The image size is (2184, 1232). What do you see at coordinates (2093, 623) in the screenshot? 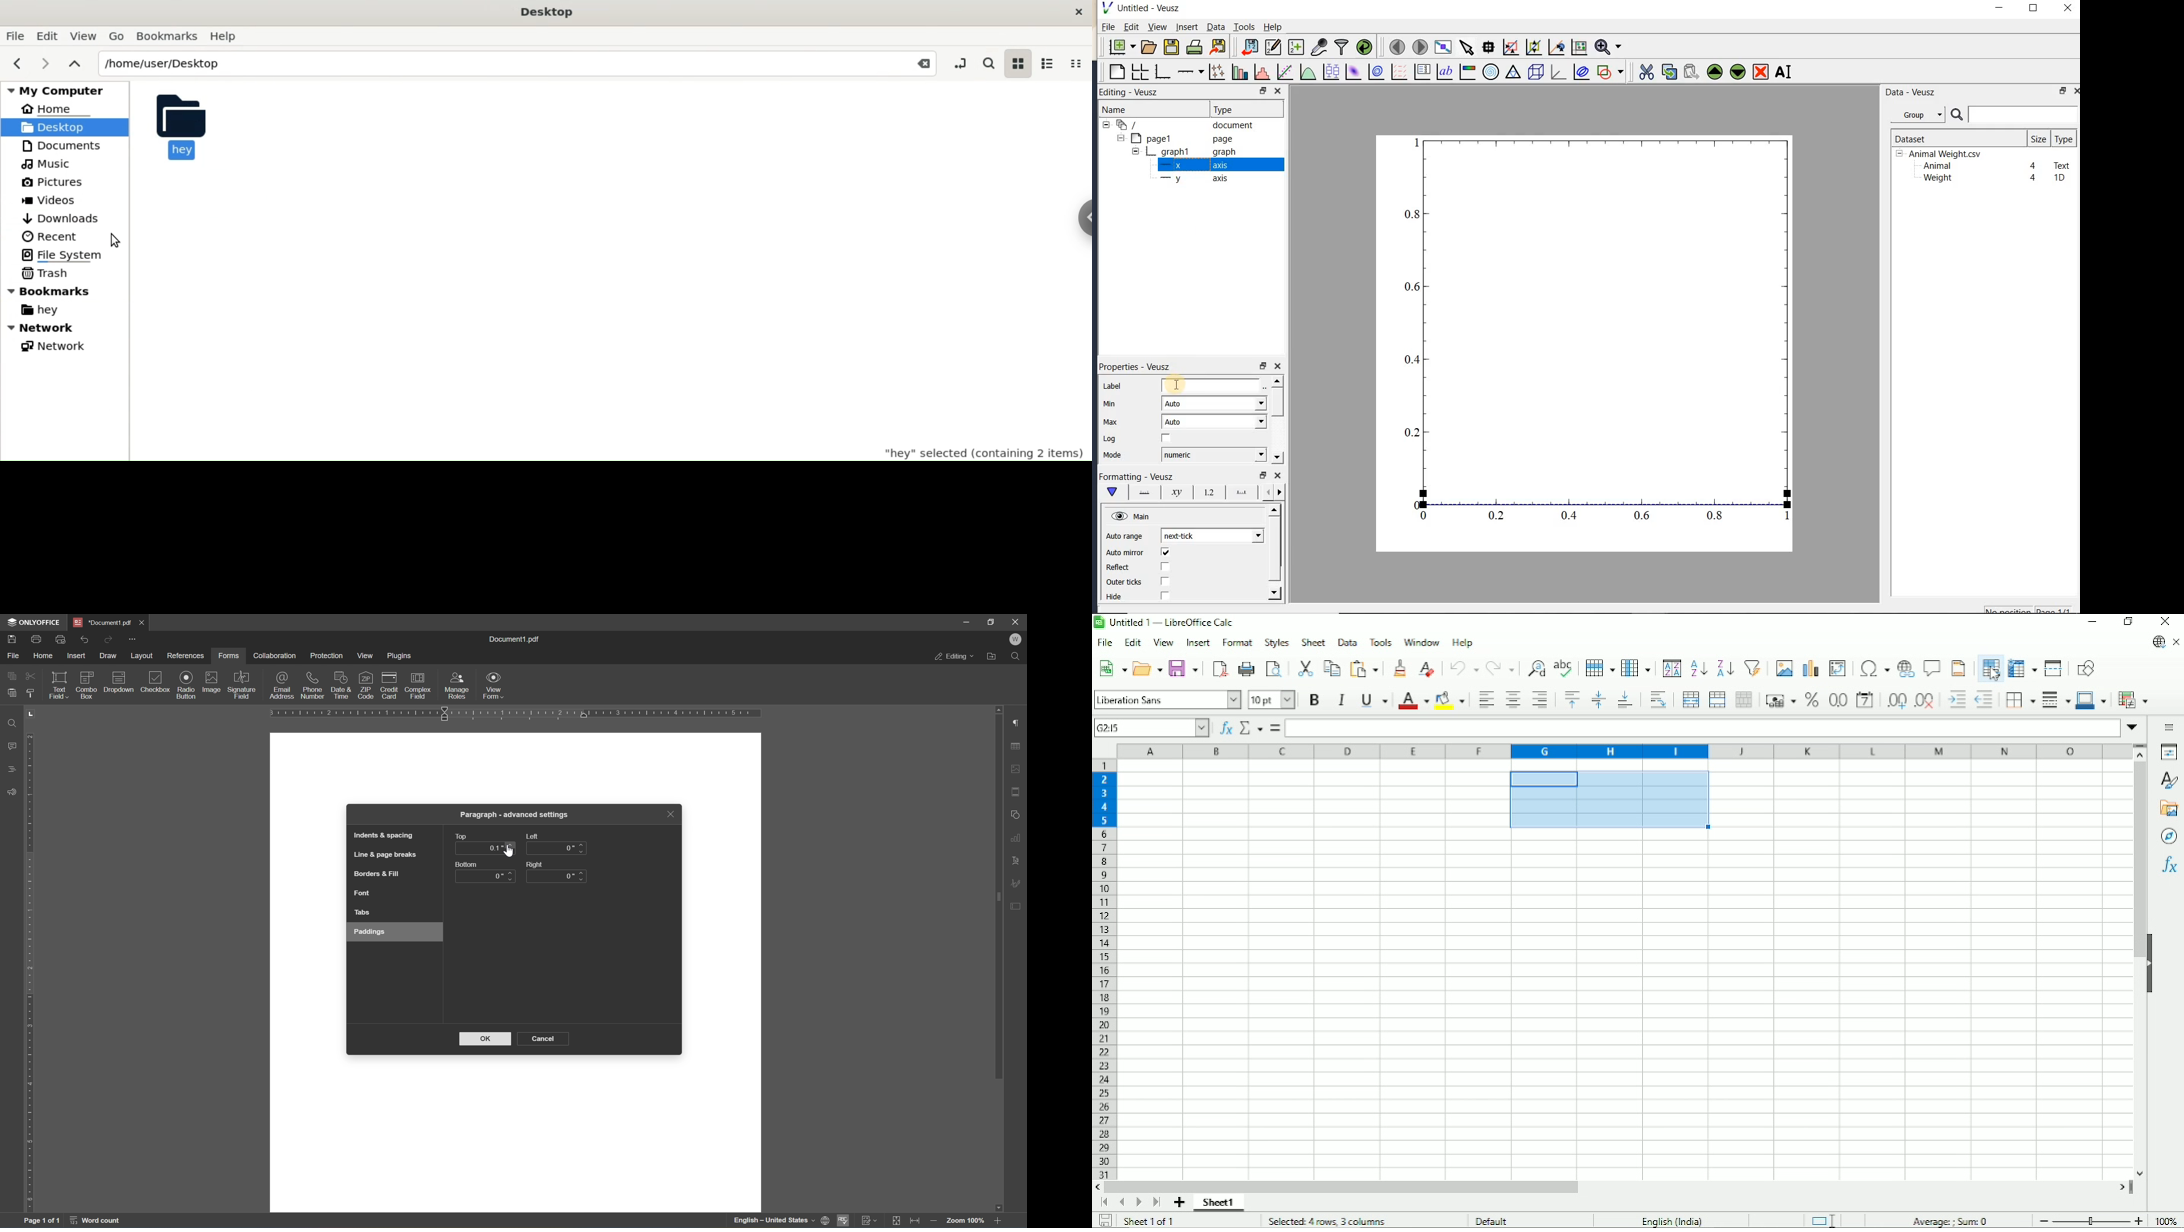
I see `Minimize` at bounding box center [2093, 623].